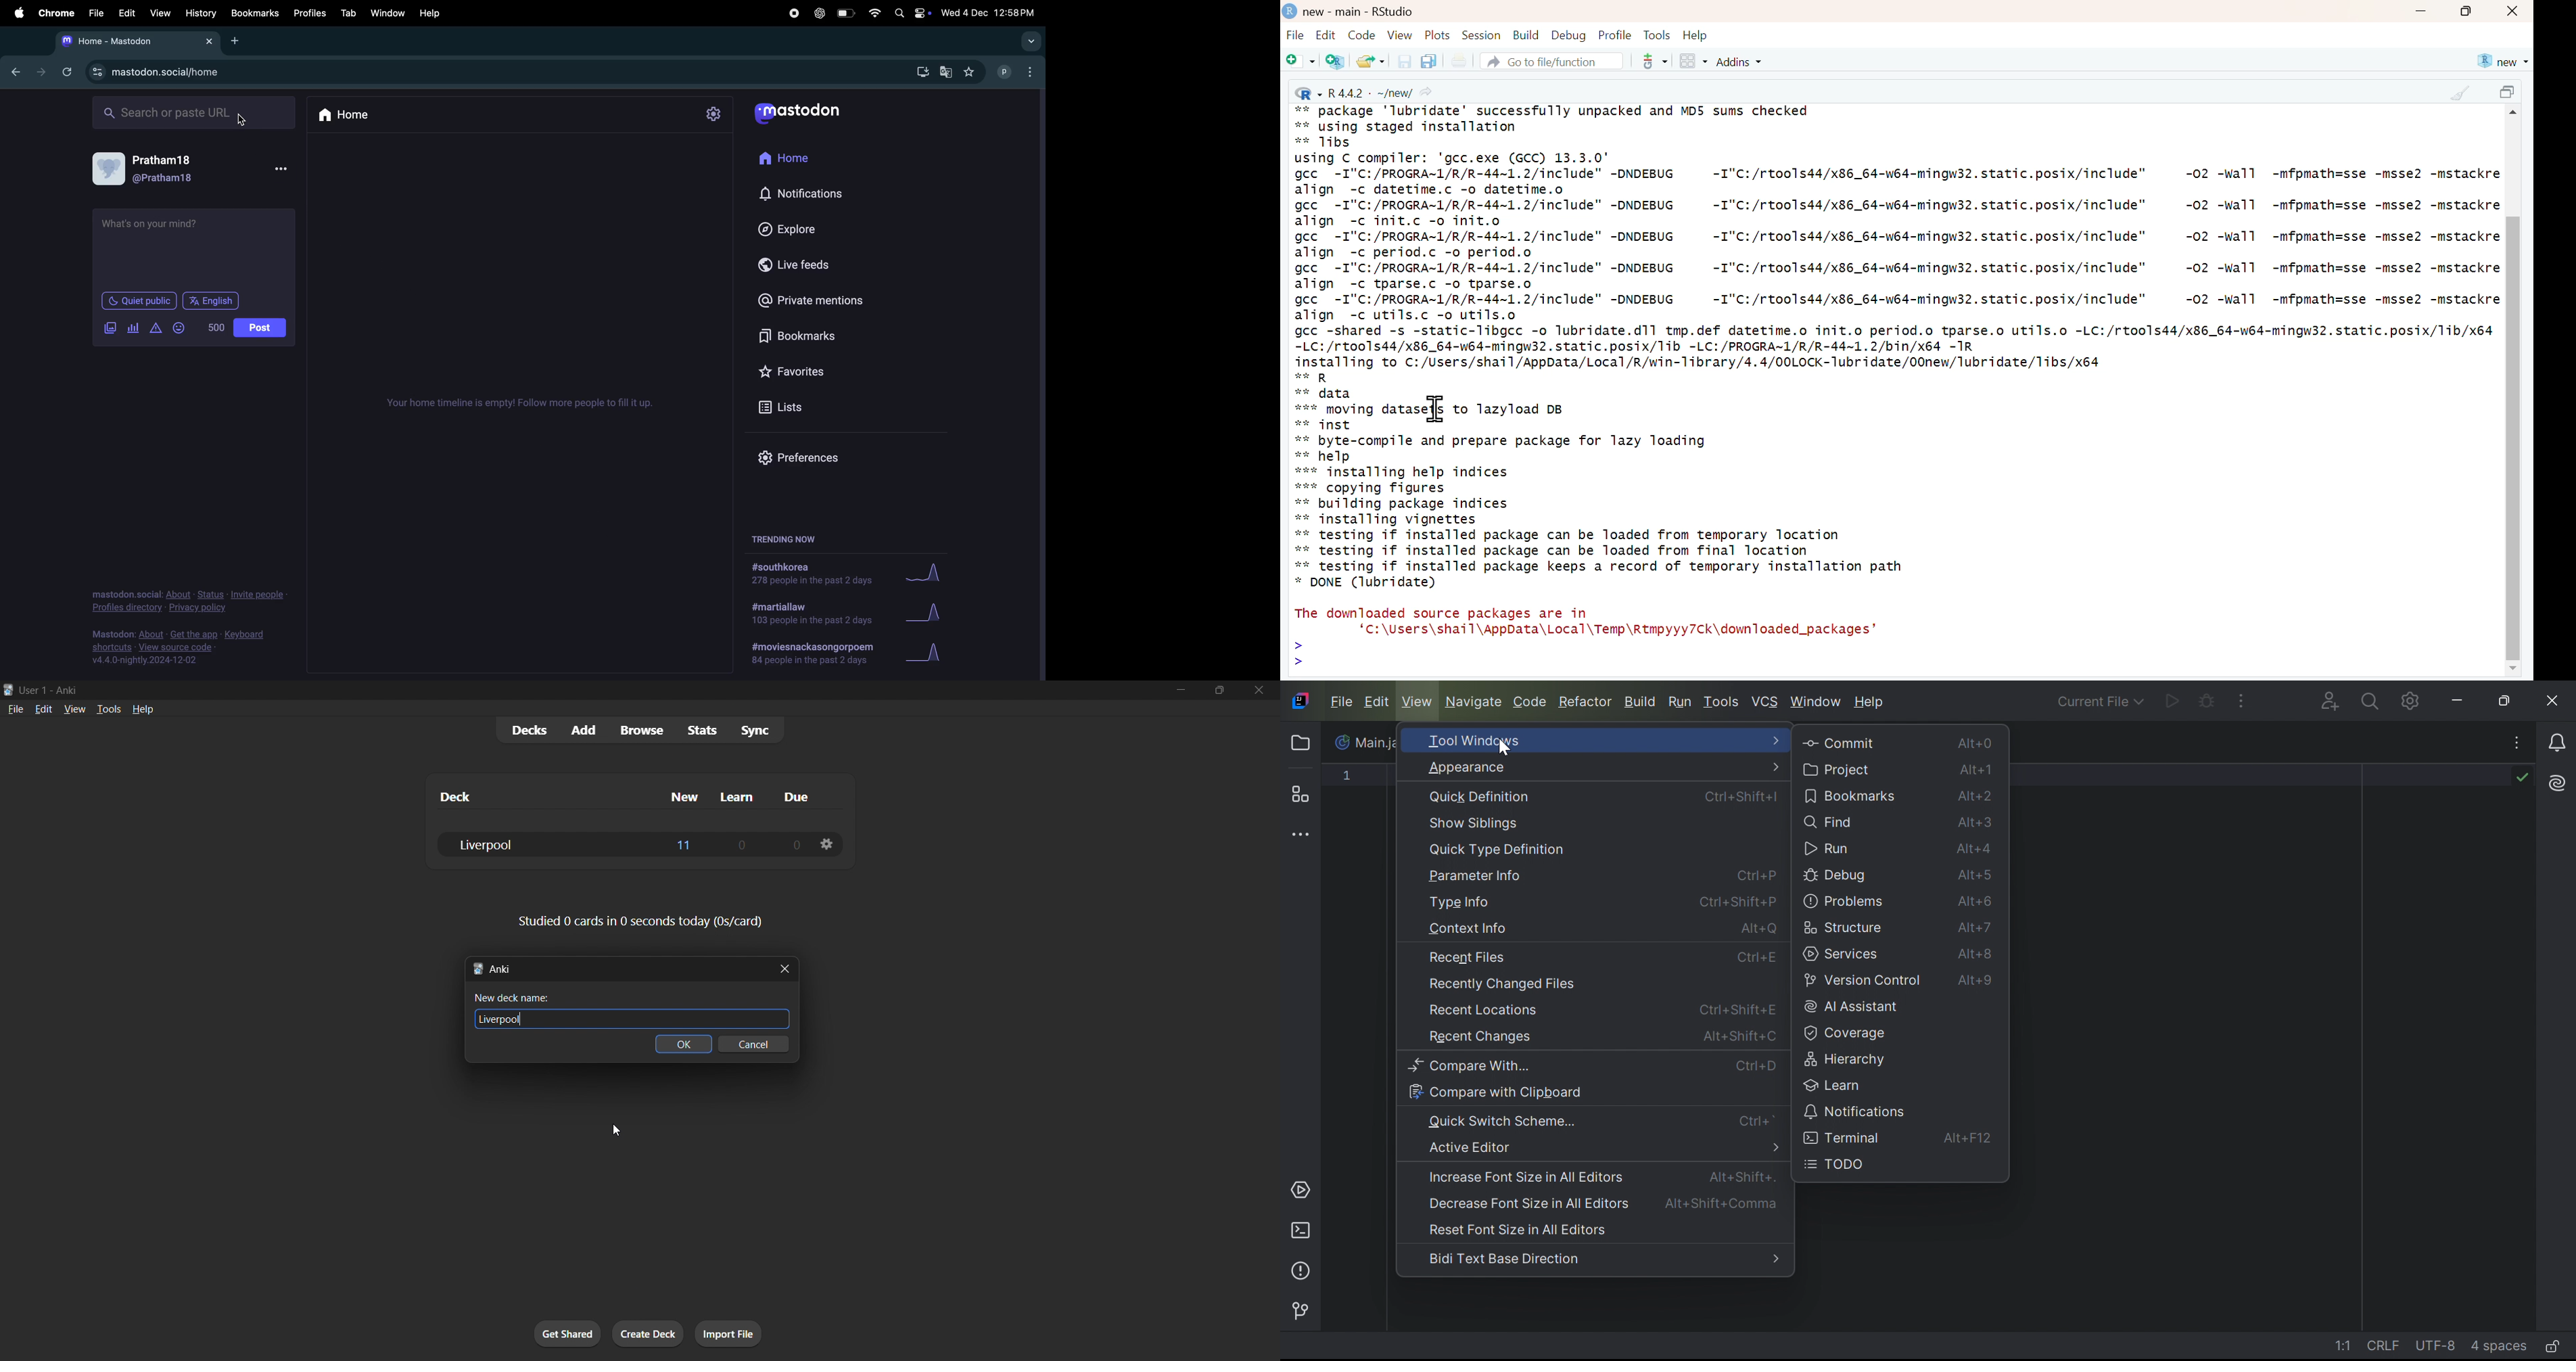 This screenshot has height=1372, width=2576. Describe the element at coordinates (1657, 35) in the screenshot. I see `Tools` at that location.